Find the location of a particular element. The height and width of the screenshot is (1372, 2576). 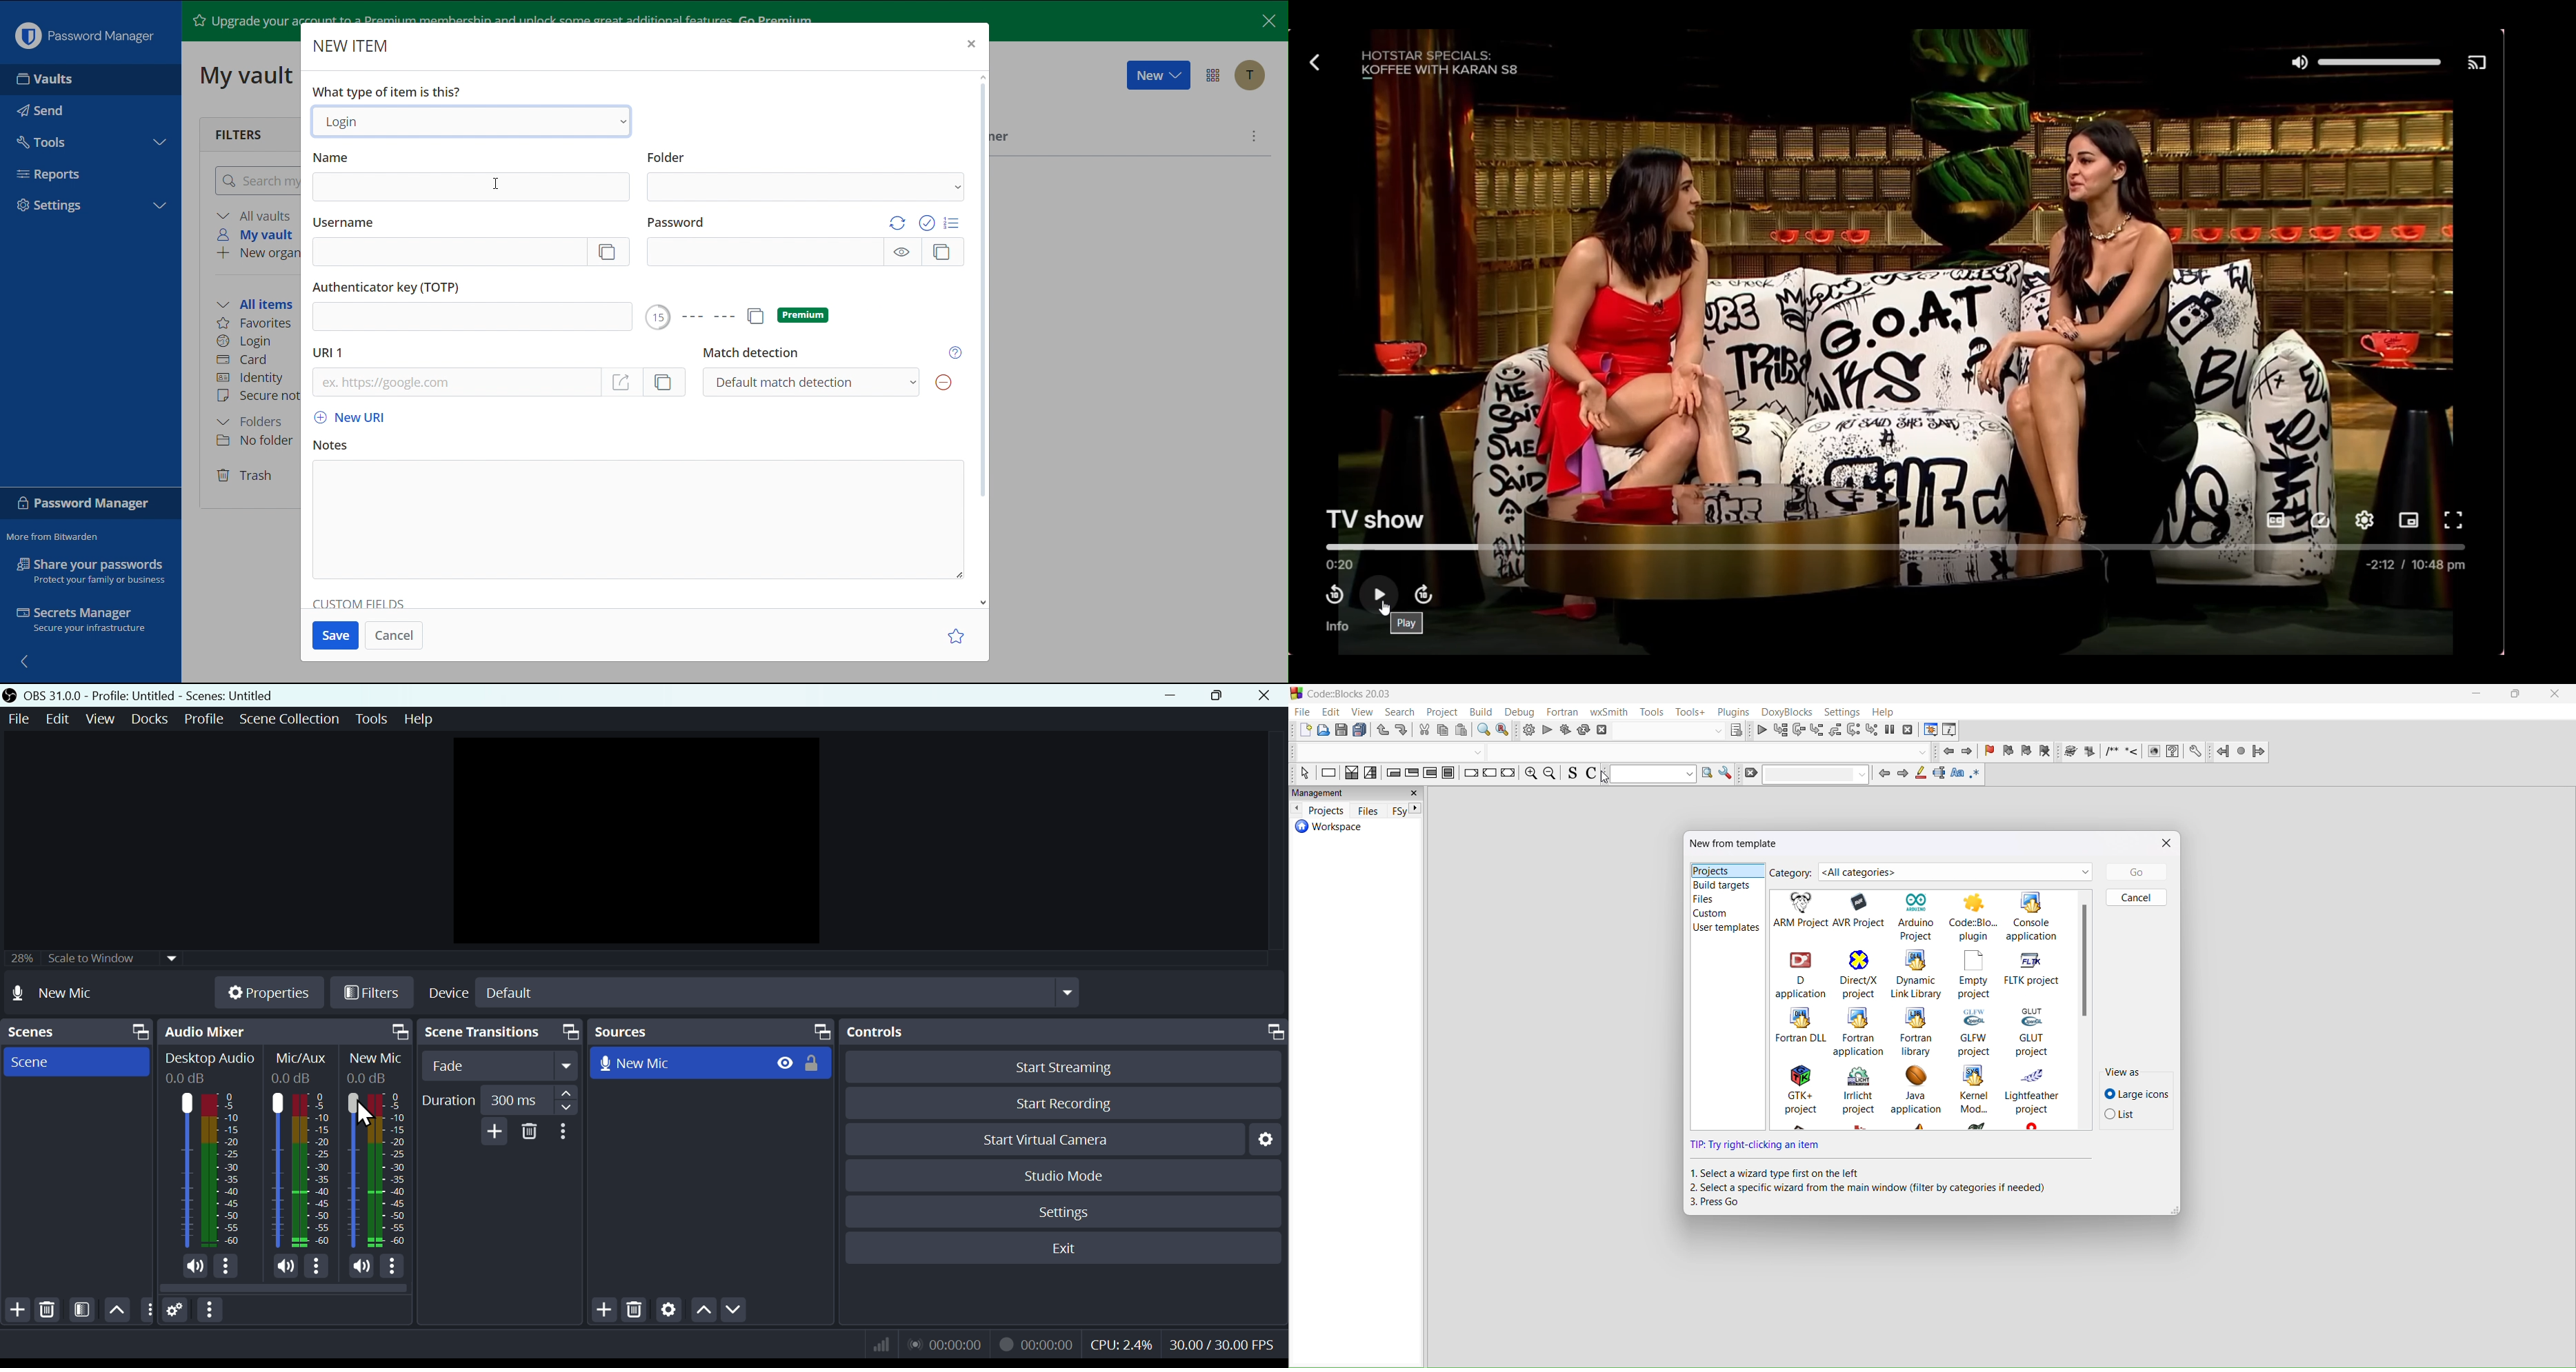

go is located at coordinates (2134, 872).